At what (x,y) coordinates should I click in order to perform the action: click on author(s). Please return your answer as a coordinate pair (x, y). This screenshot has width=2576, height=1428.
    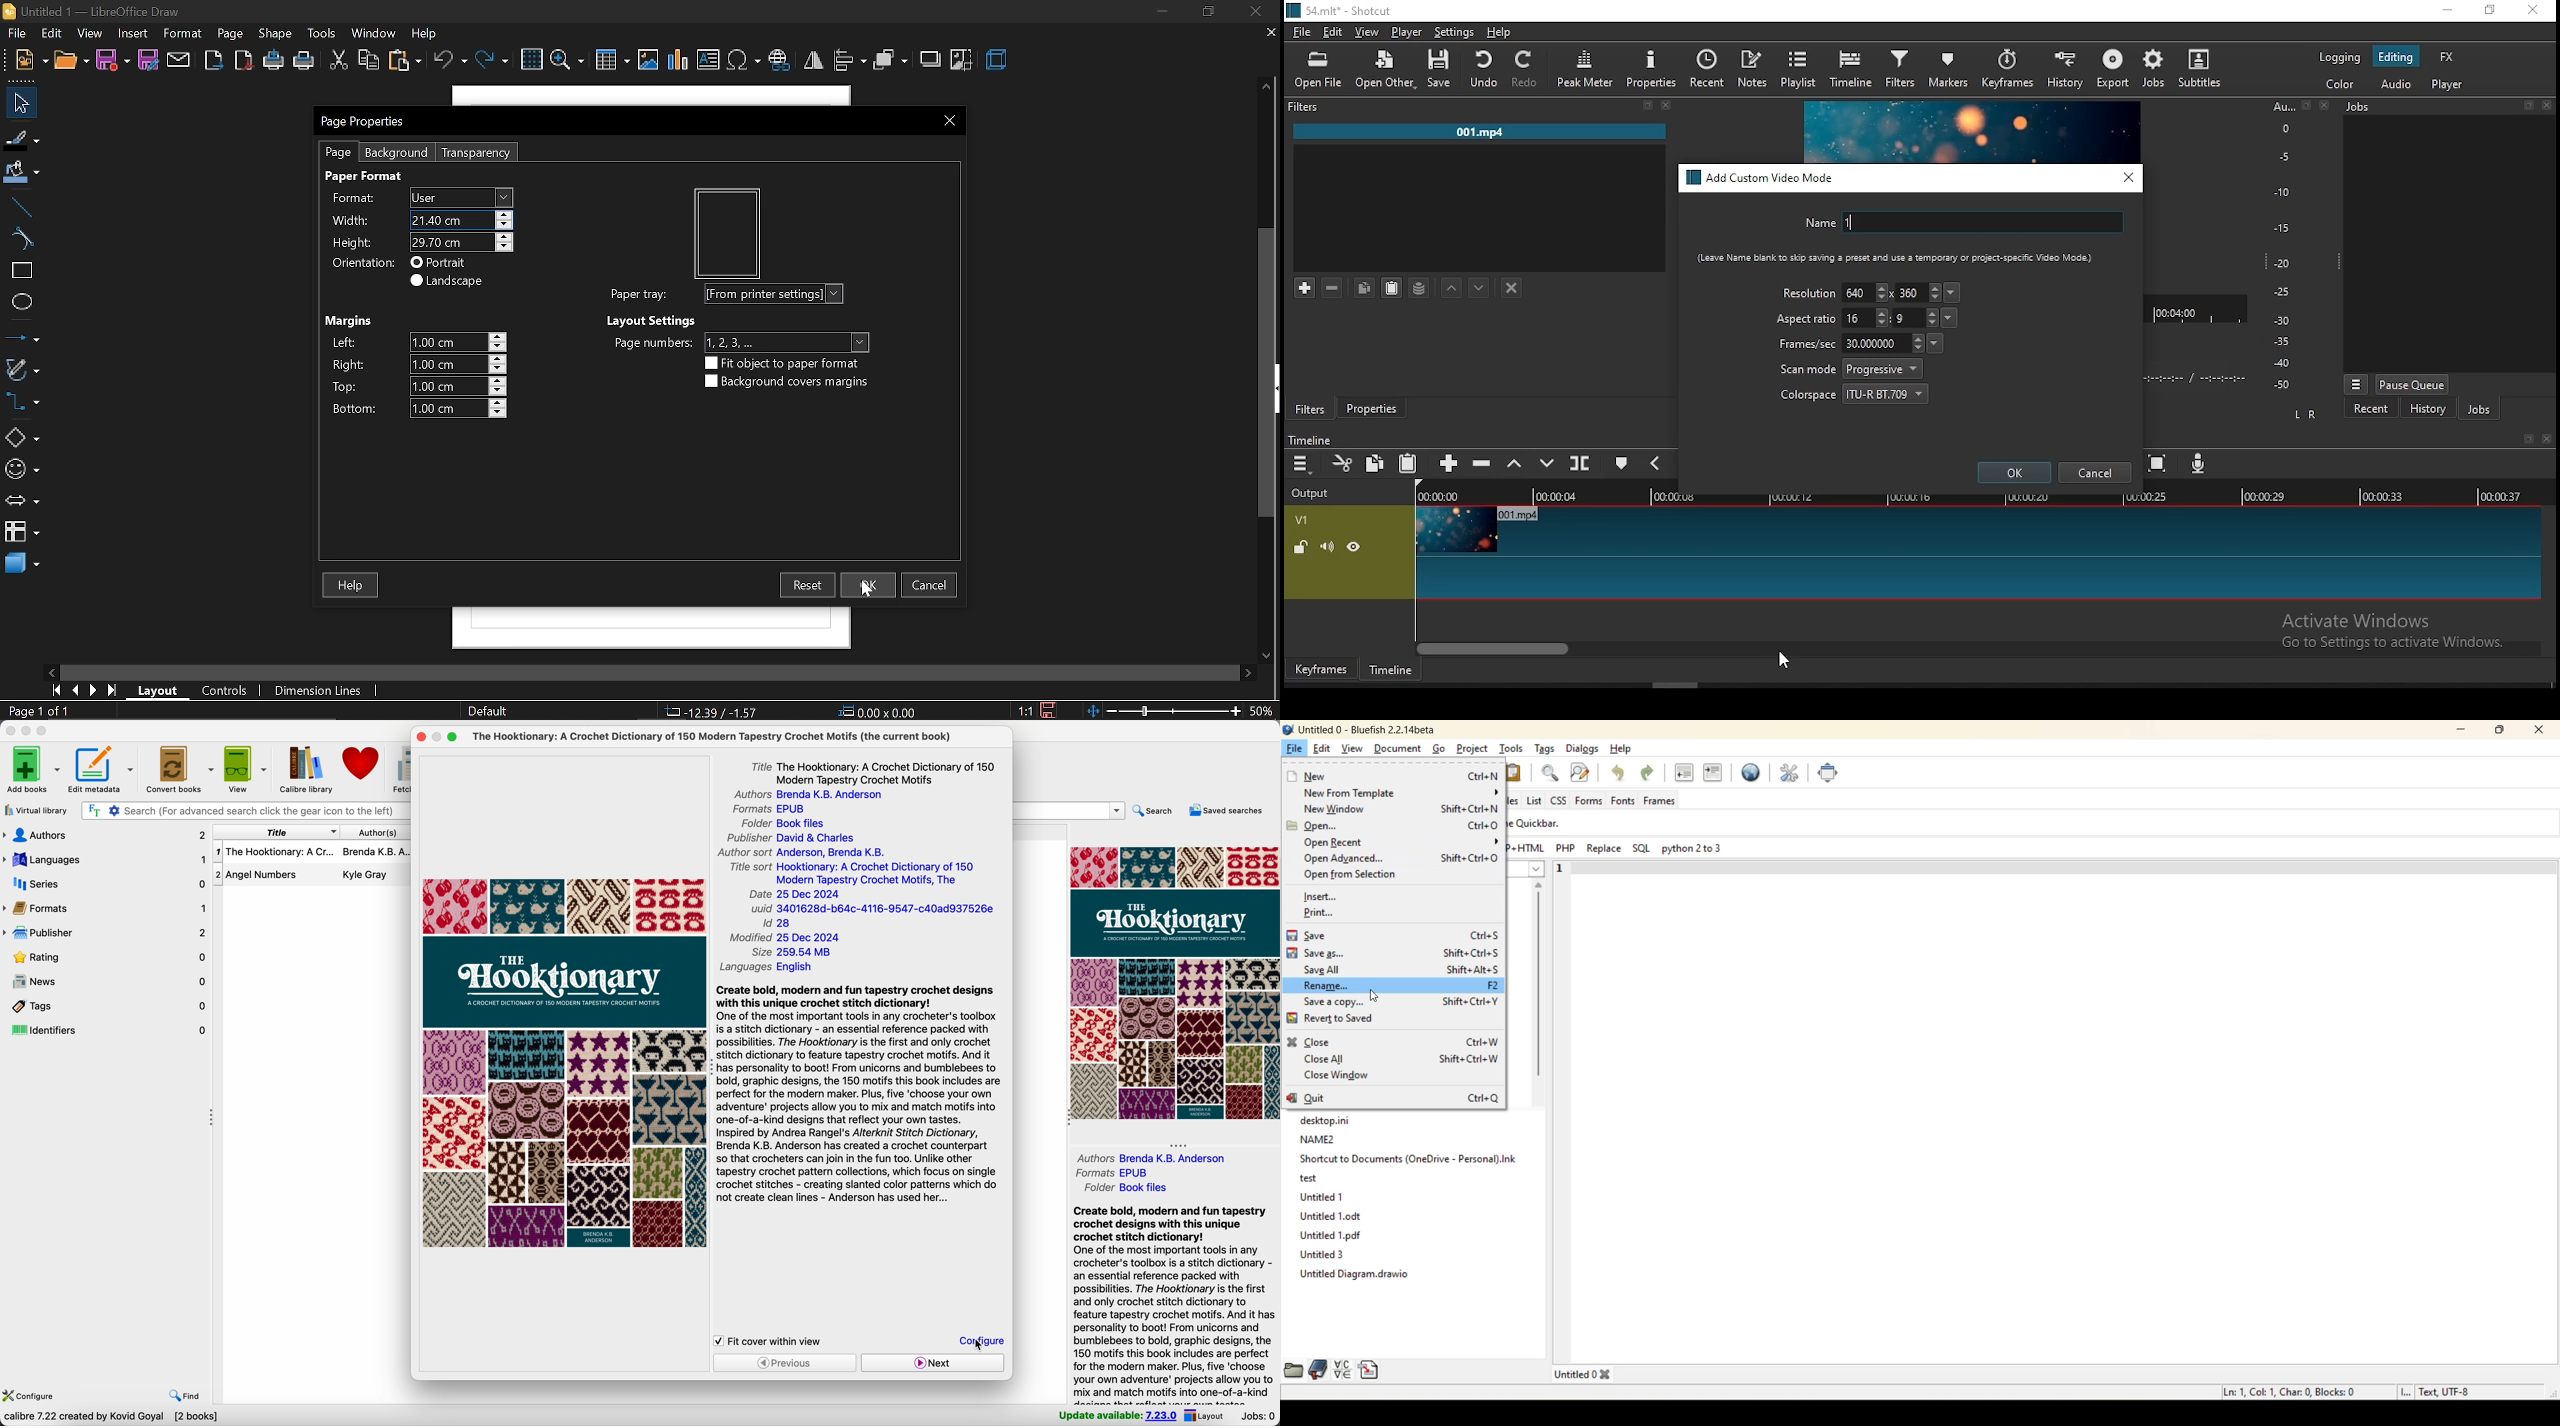
    Looking at the image, I should click on (378, 832).